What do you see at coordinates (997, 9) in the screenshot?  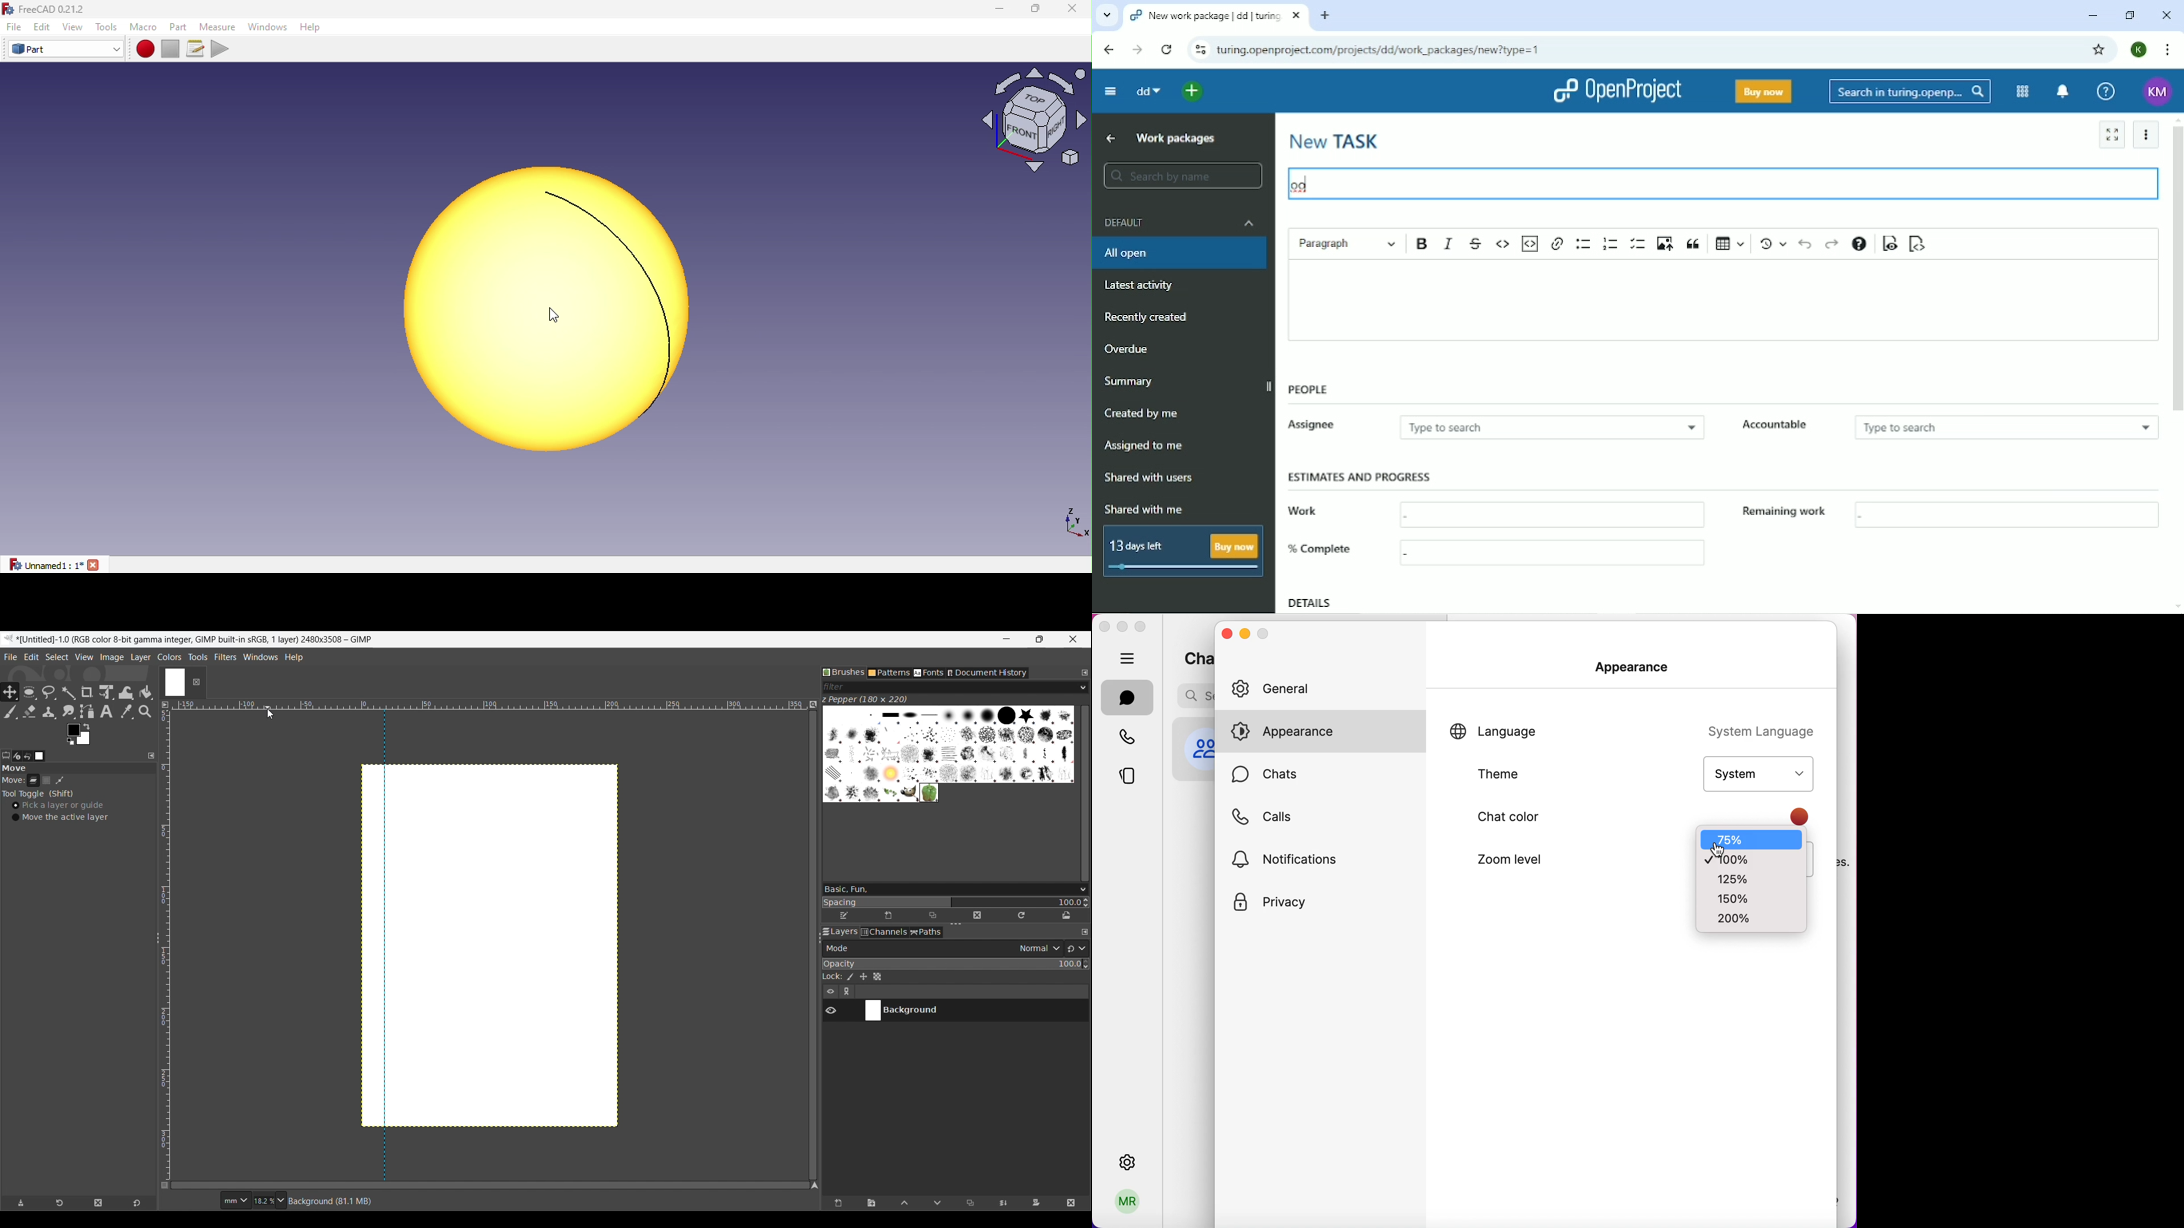 I see `Minimize` at bounding box center [997, 9].